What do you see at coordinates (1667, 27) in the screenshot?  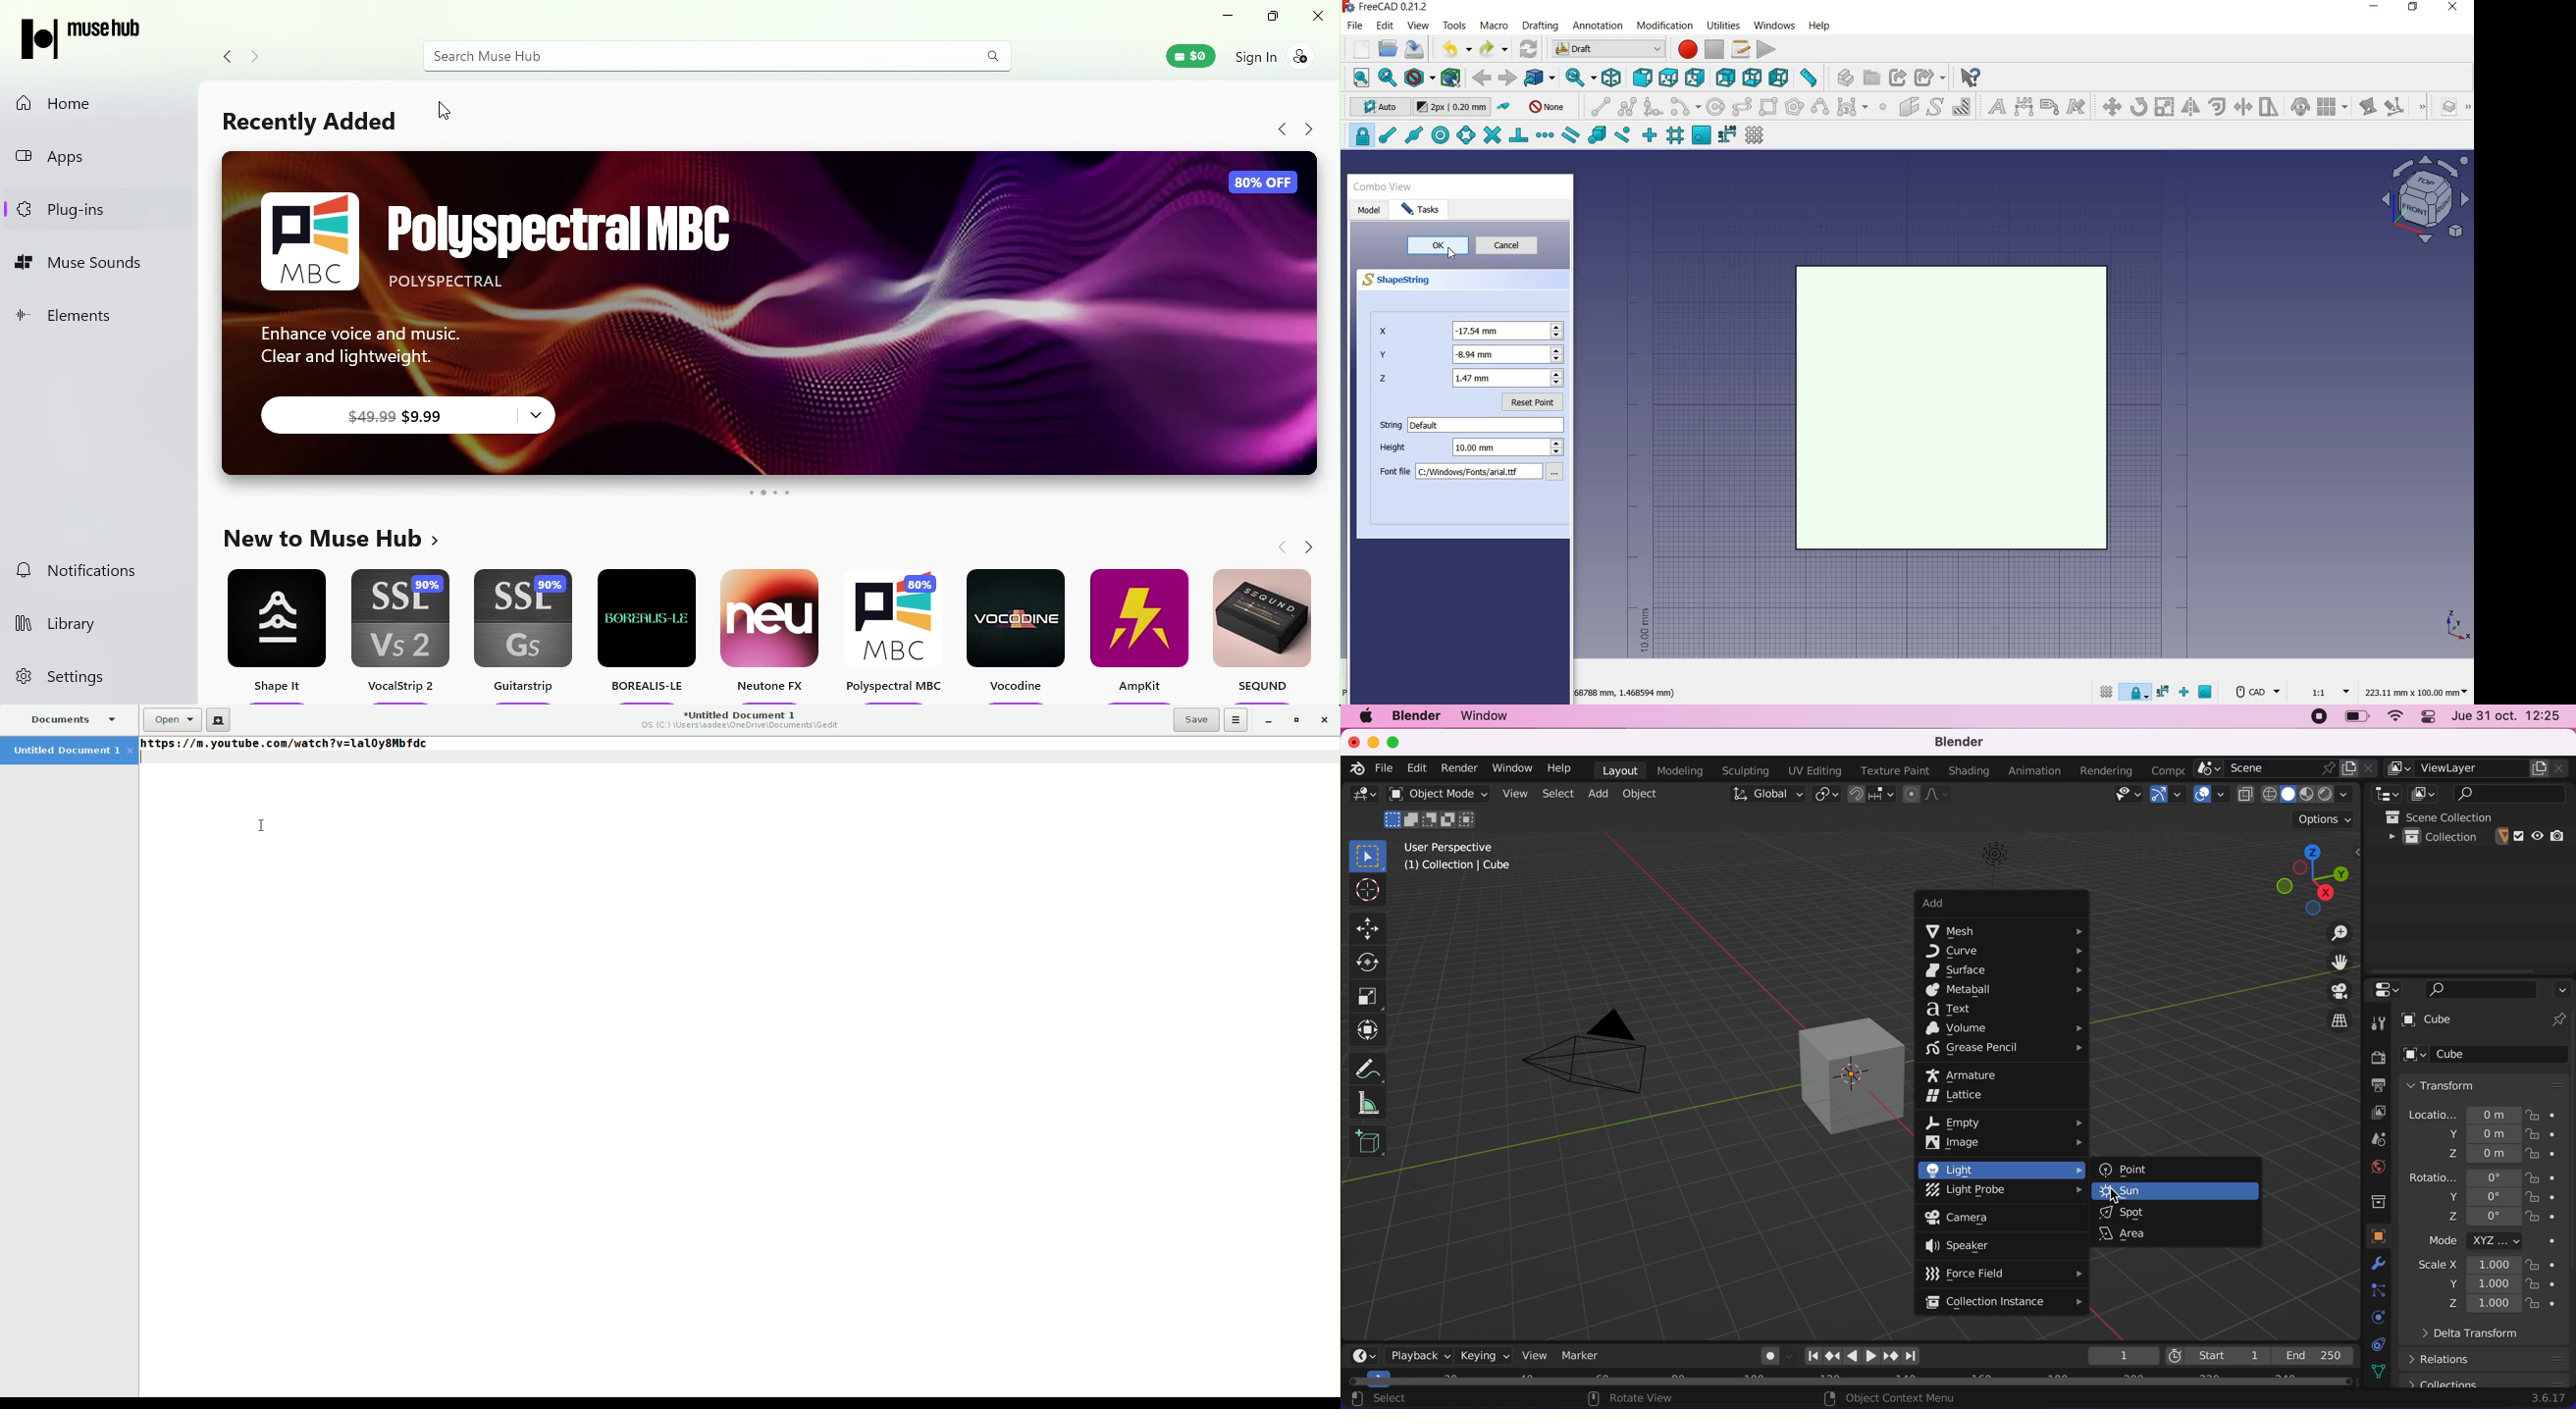 I see `modification` at bounding box center [1667, 27].